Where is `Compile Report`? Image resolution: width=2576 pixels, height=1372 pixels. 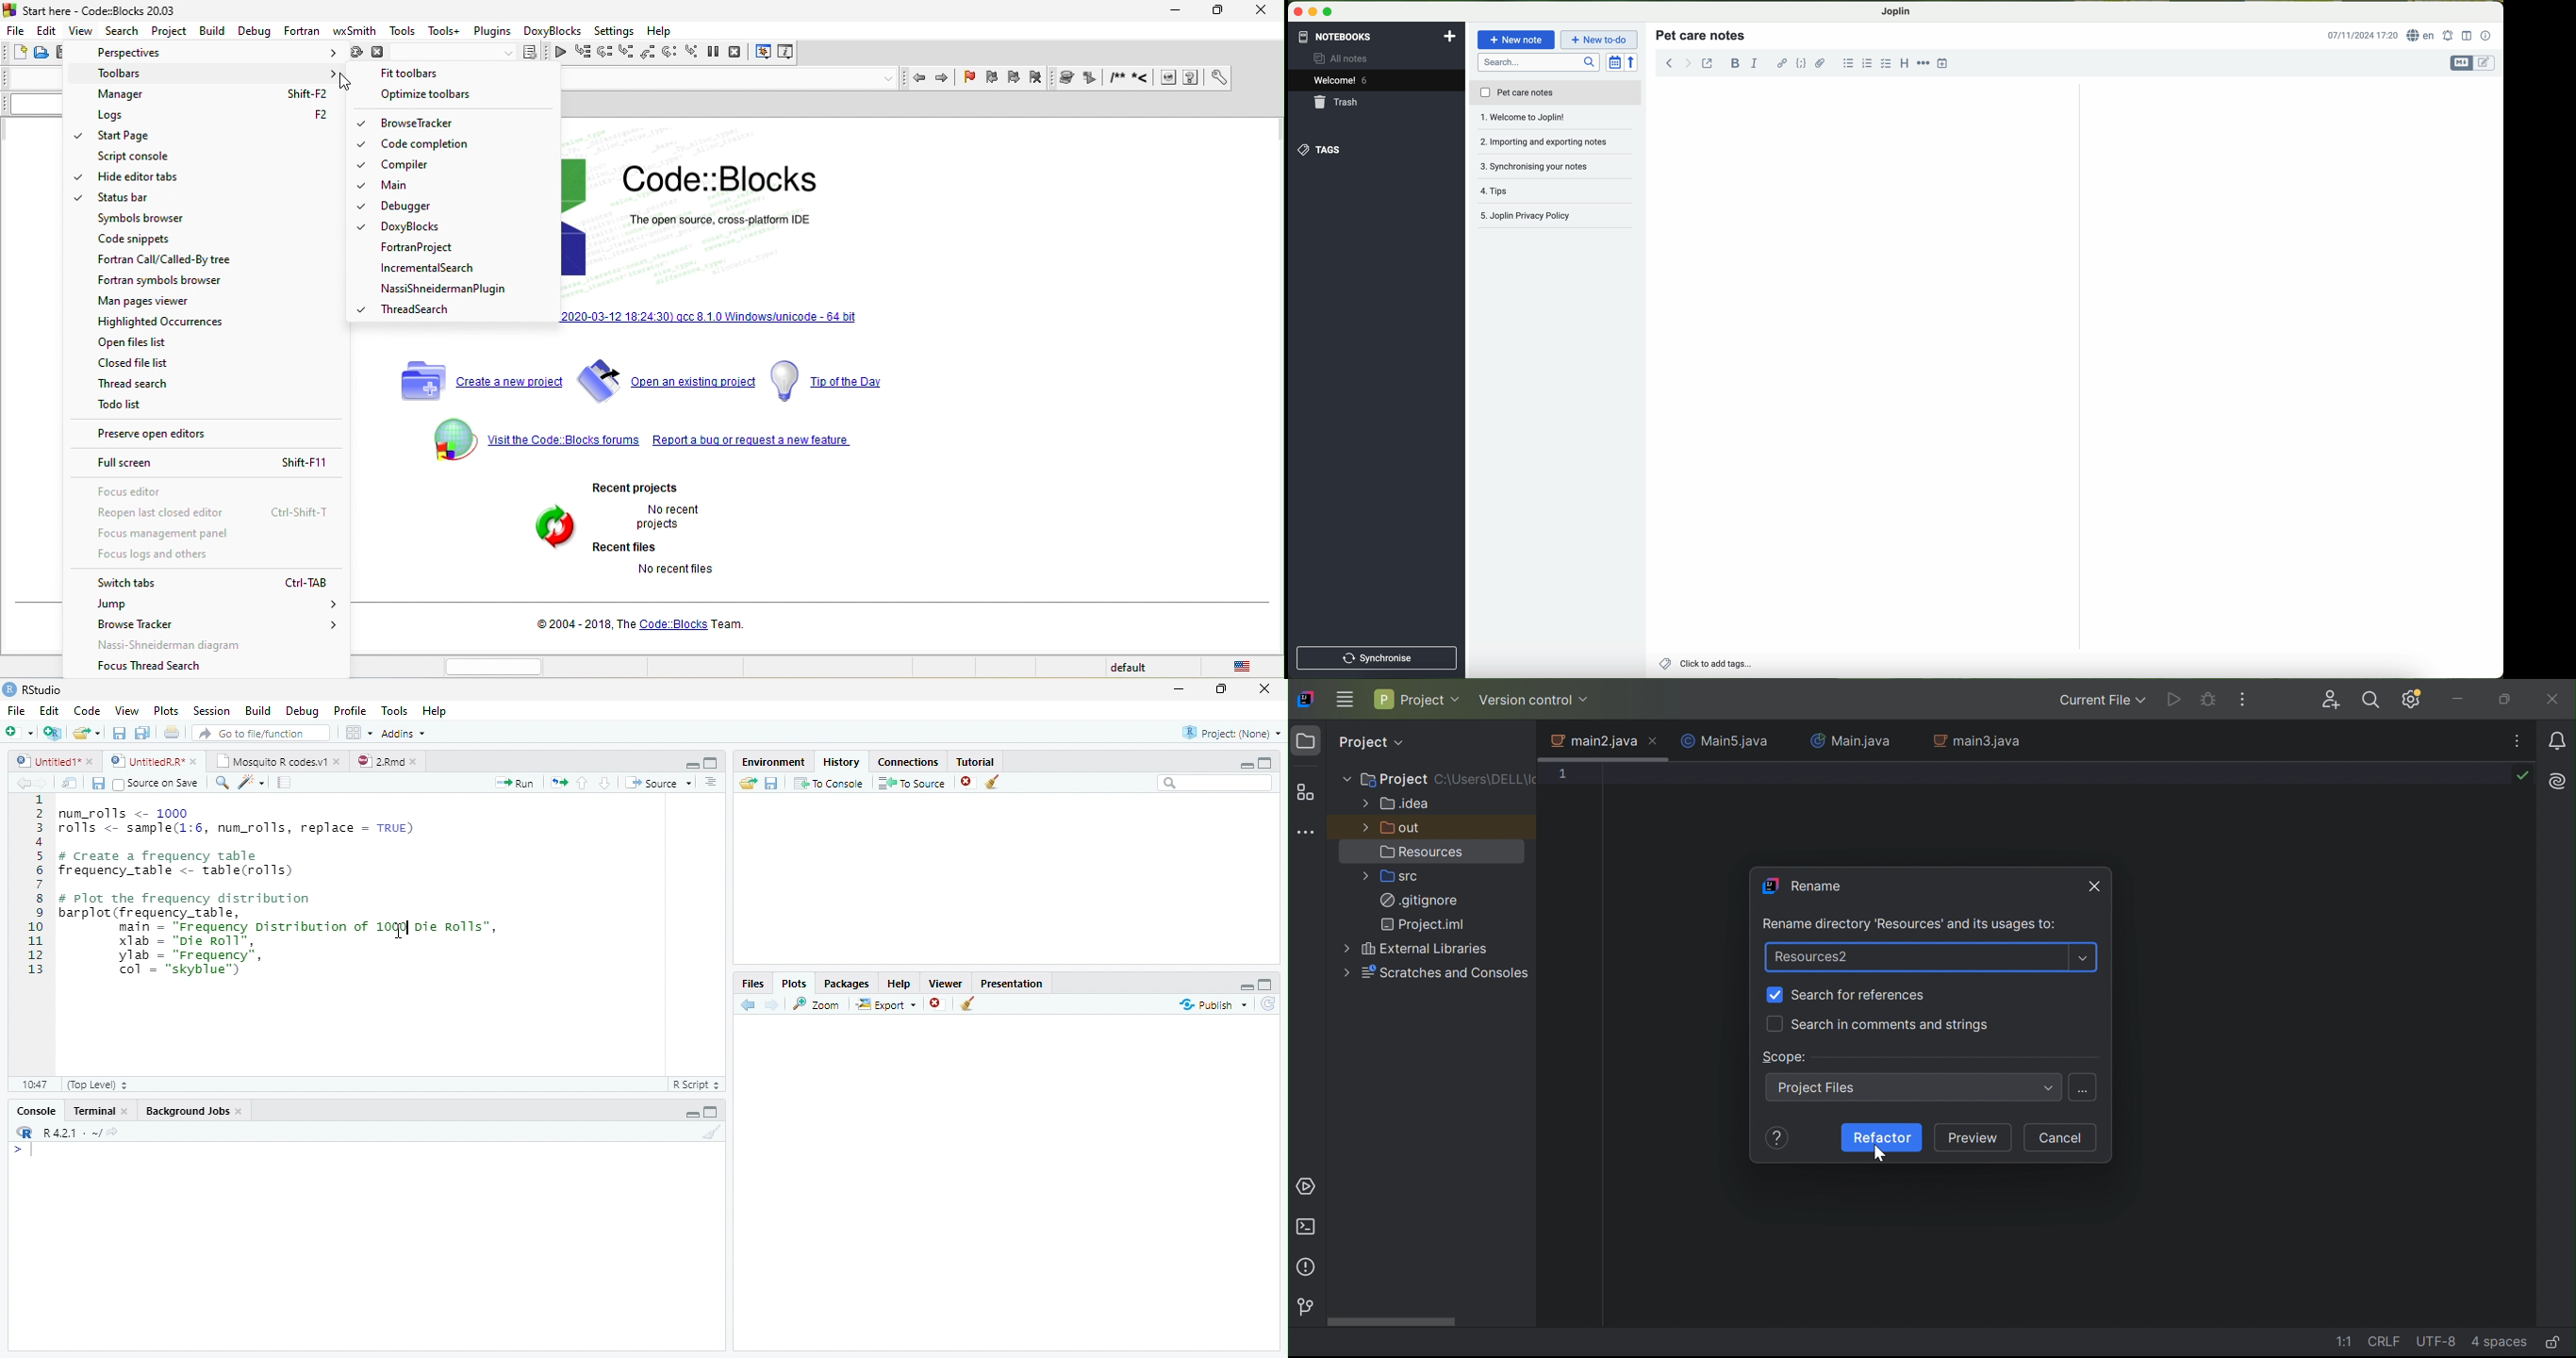
Compile Report is located at coordinates (286, 782).